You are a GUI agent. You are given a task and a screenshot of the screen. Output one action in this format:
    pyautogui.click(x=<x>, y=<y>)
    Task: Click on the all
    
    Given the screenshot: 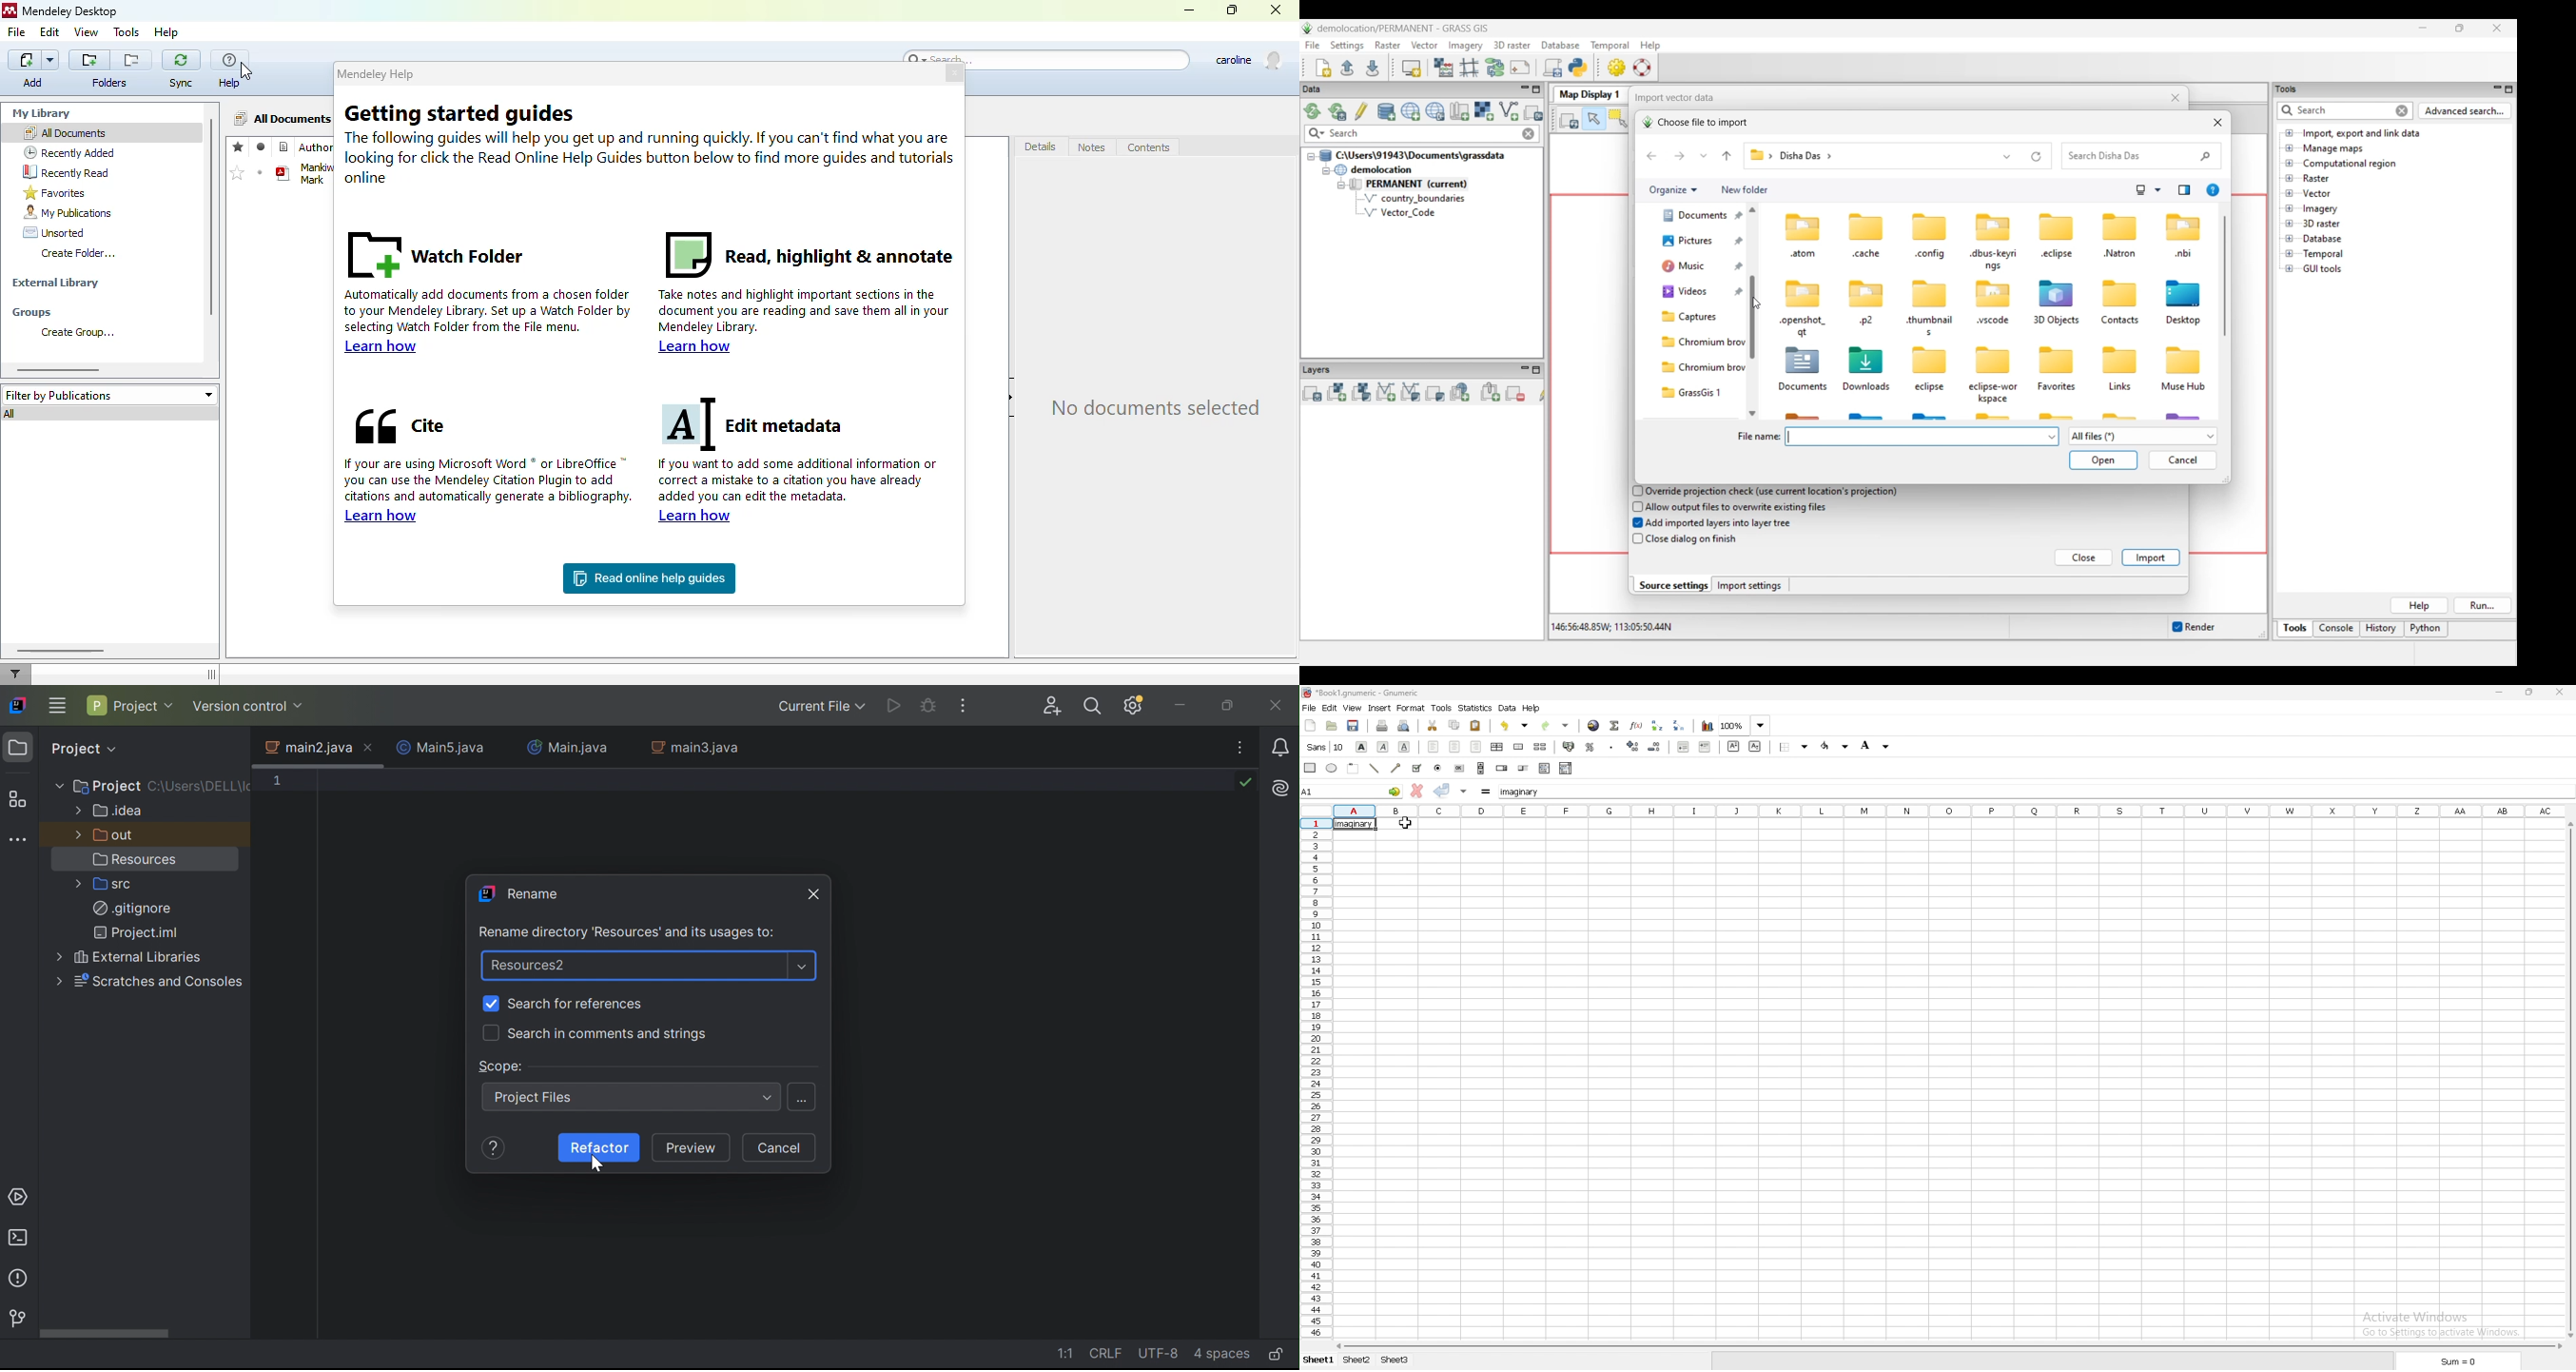 What is the action you would take?
    pyautogui.click(x=10, y=414)
    